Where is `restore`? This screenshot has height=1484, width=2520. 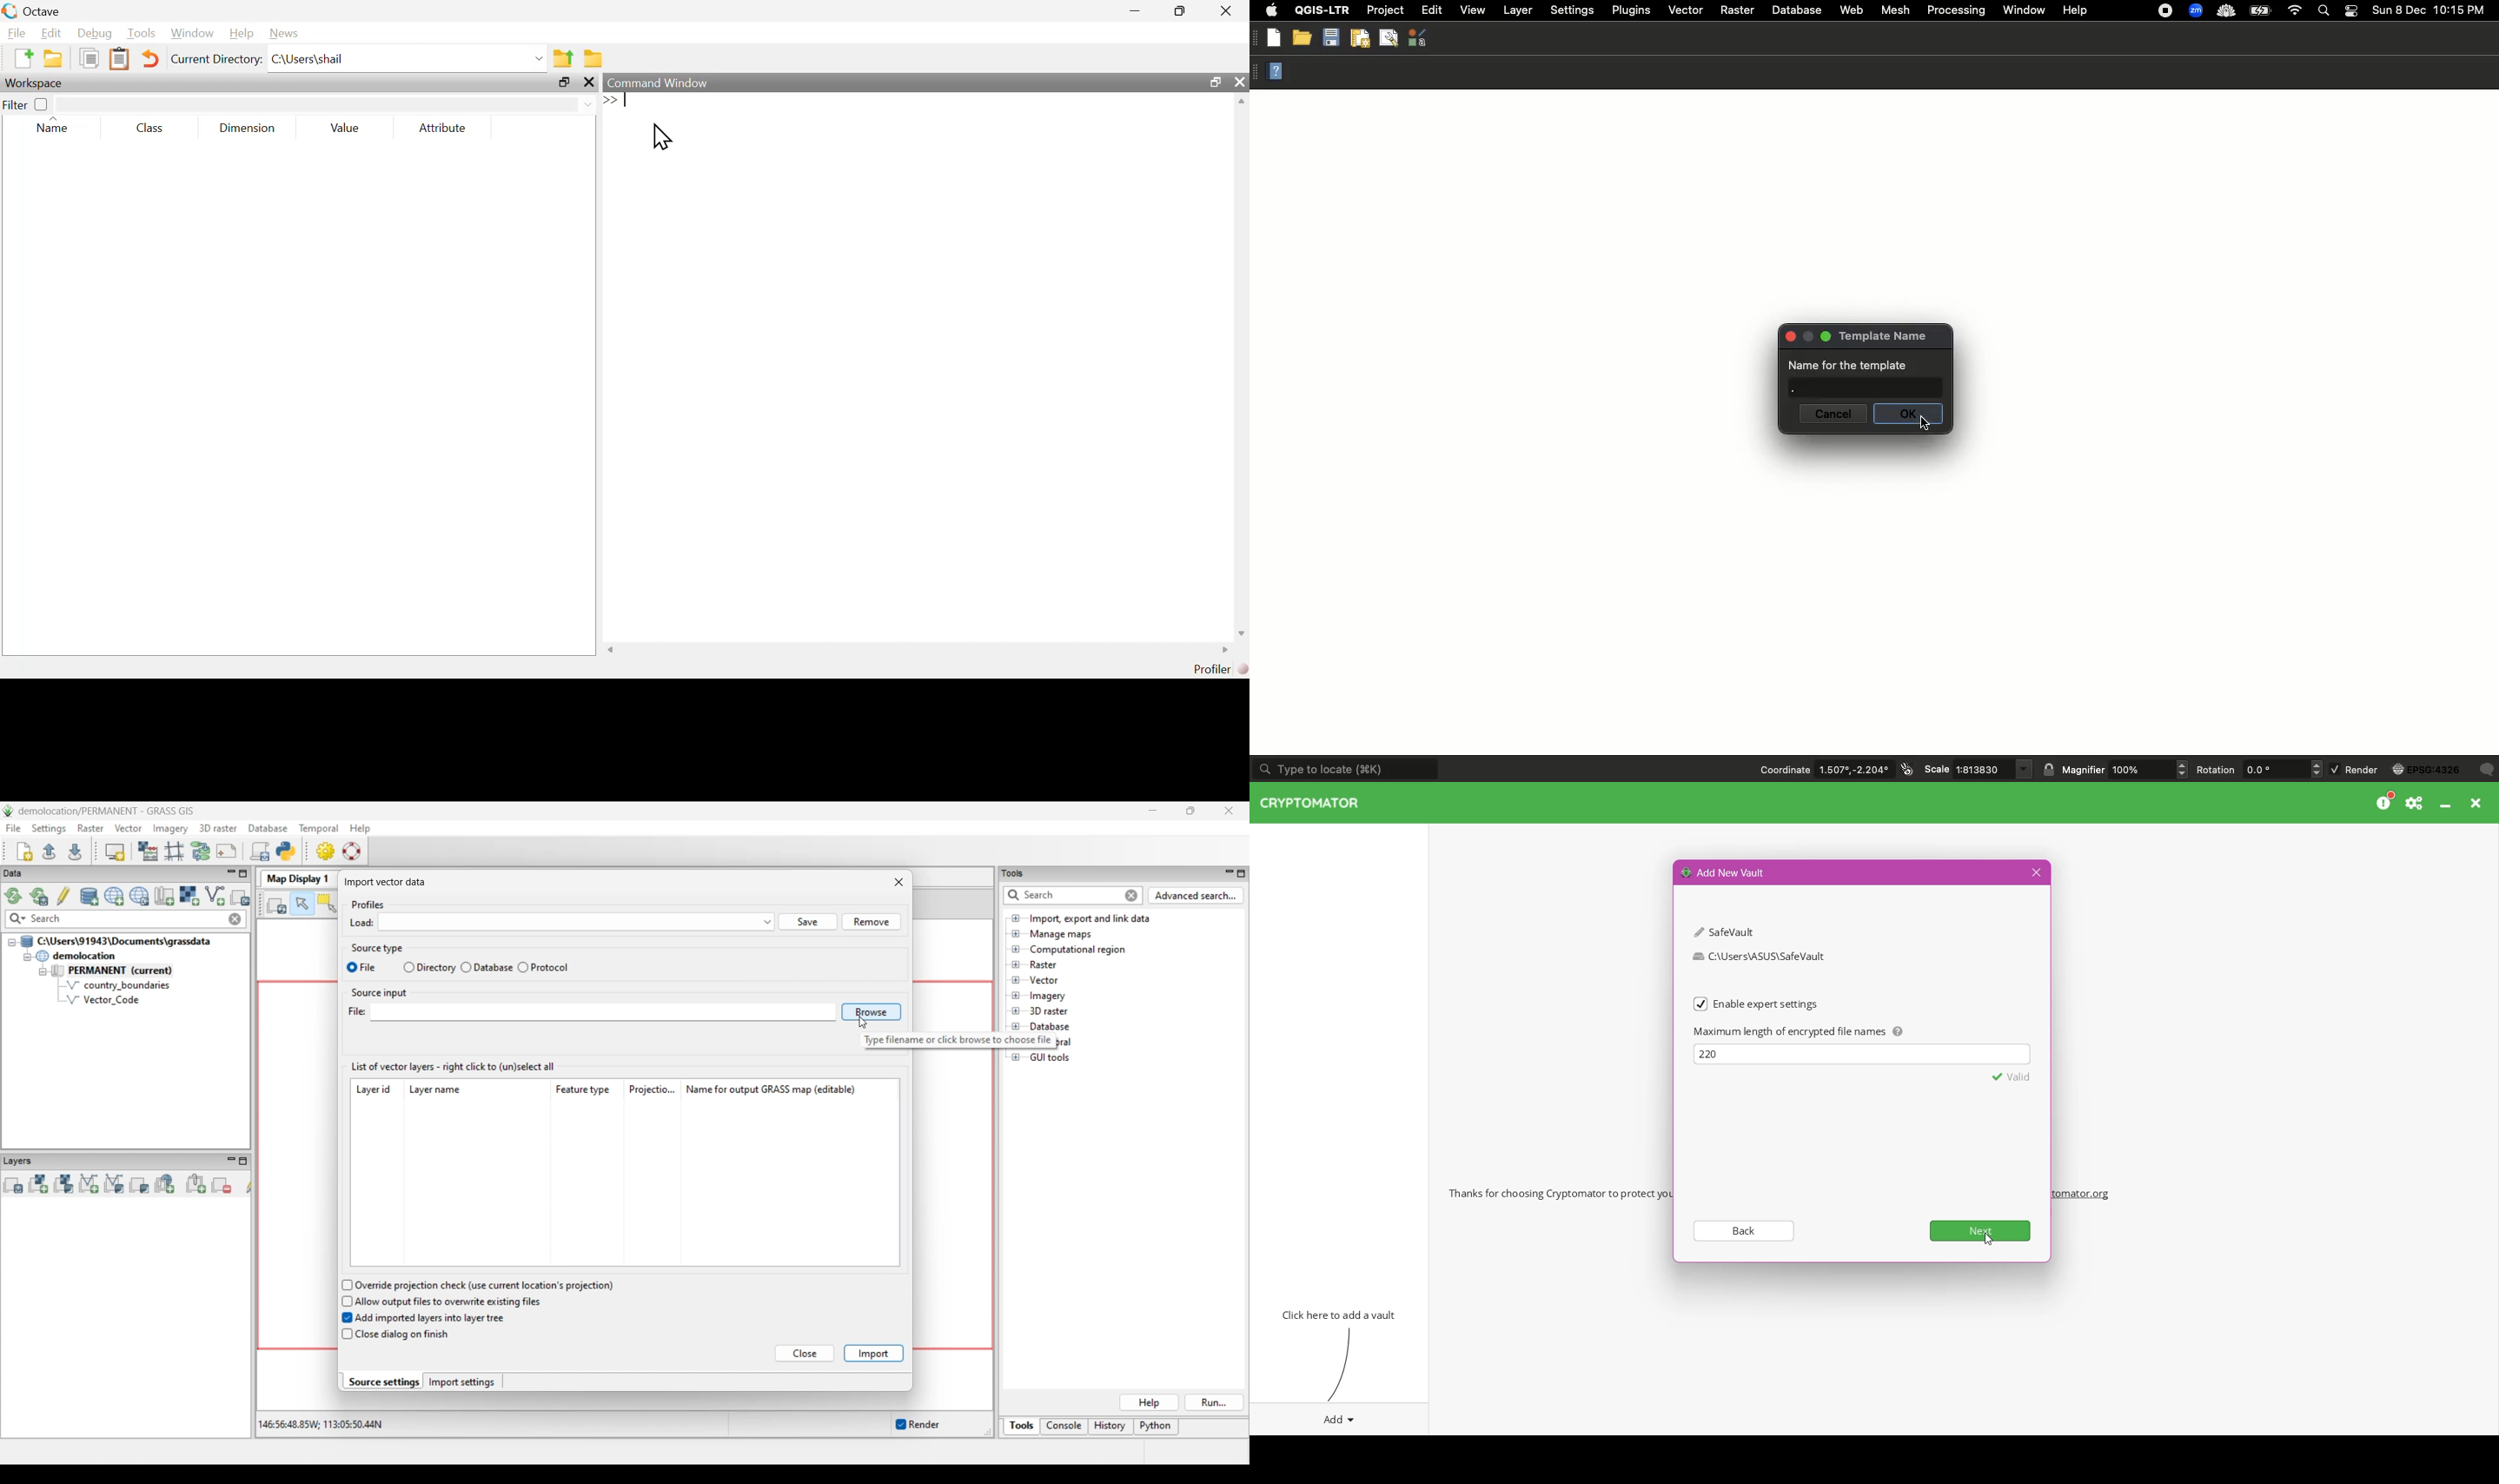
restore is located at coordinates (564, 83).